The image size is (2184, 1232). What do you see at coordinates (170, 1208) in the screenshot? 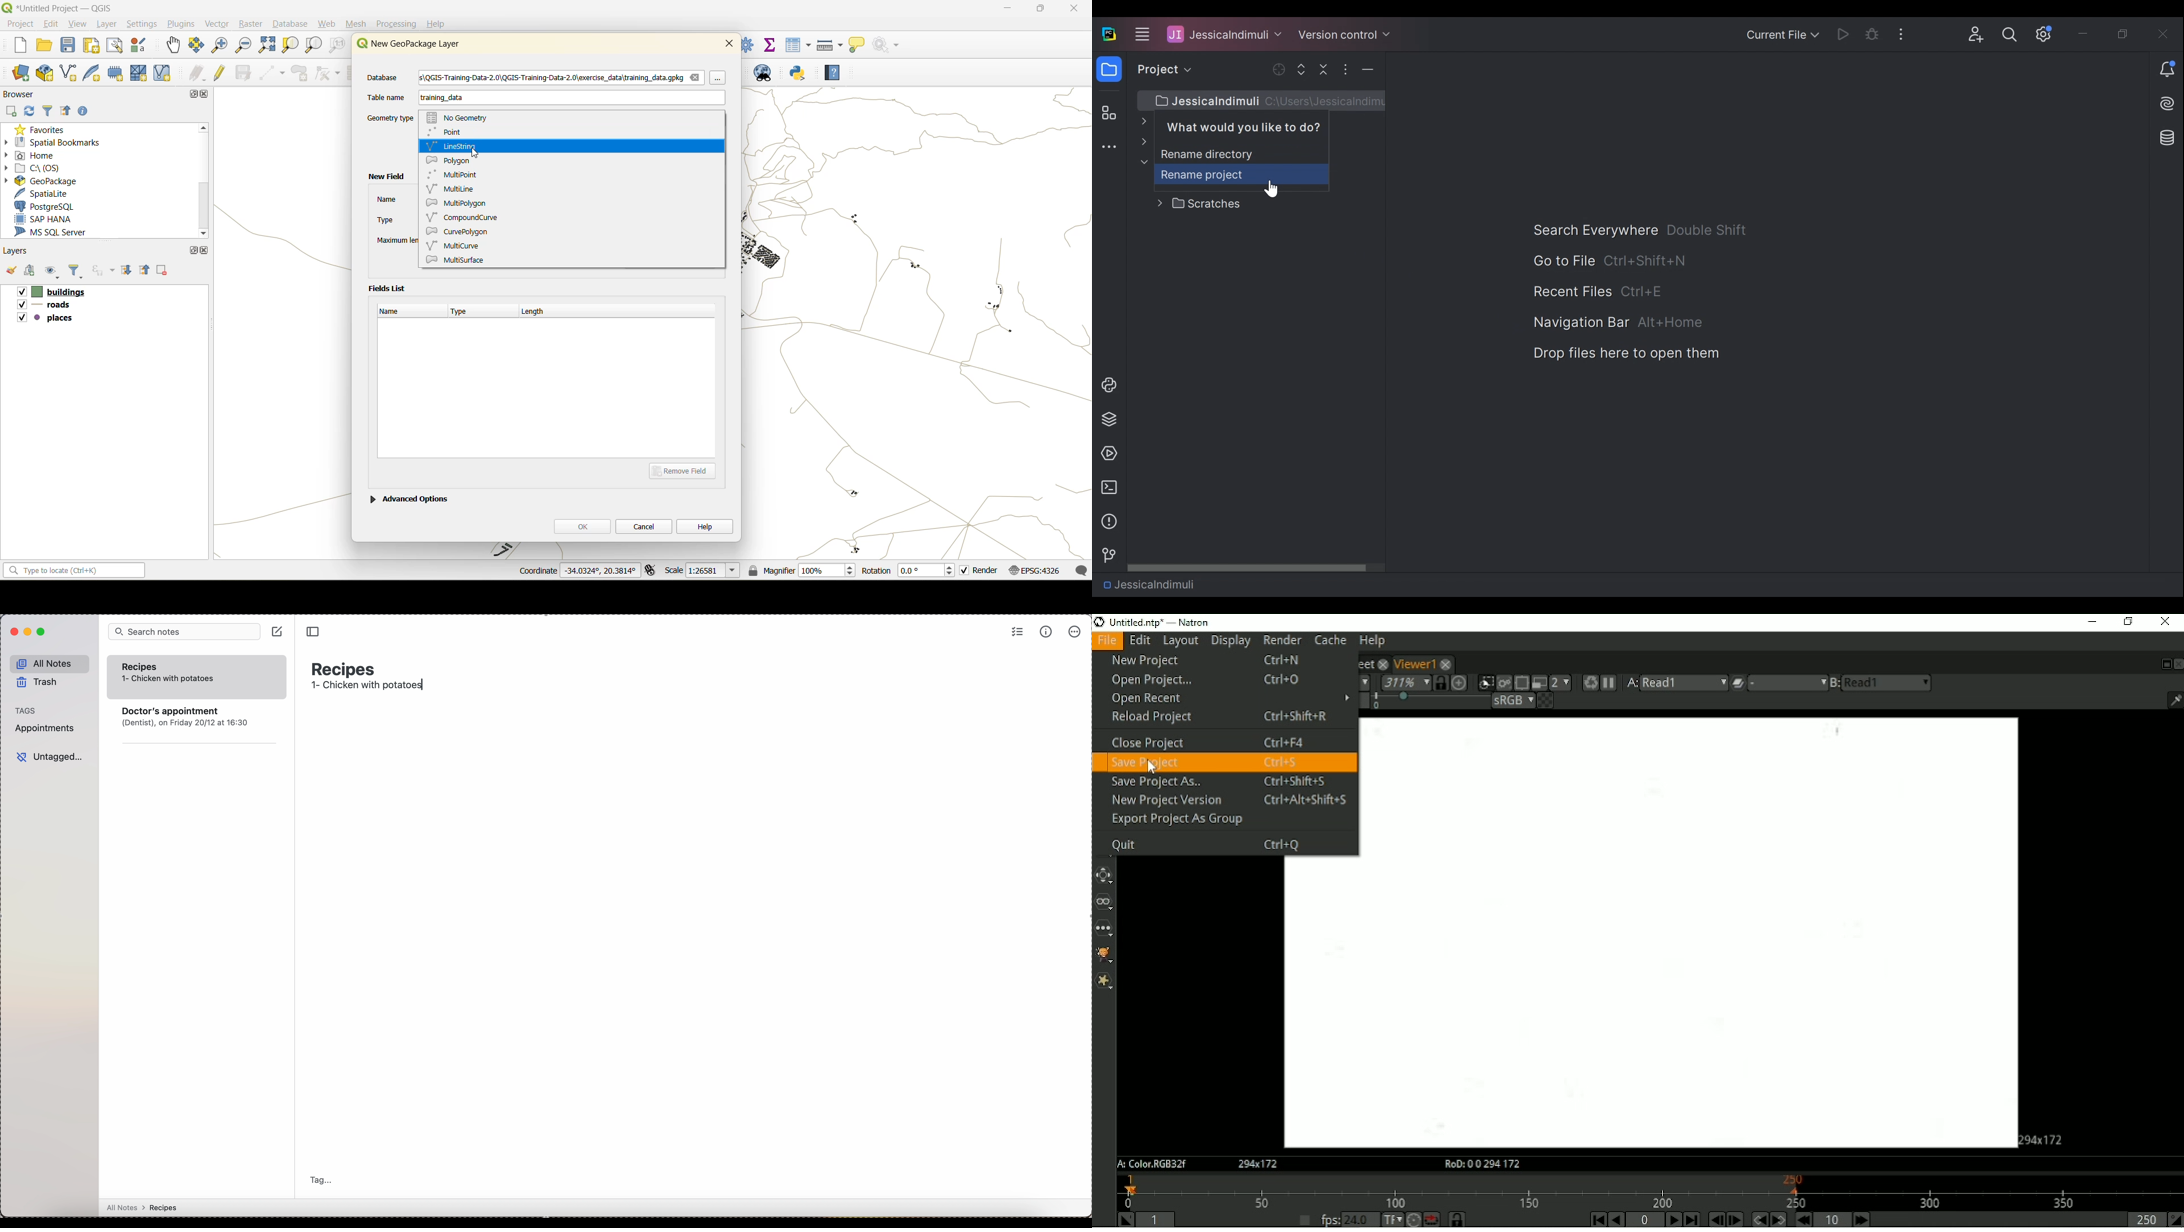
I see `all notes` at bounding box center [170, 1208].